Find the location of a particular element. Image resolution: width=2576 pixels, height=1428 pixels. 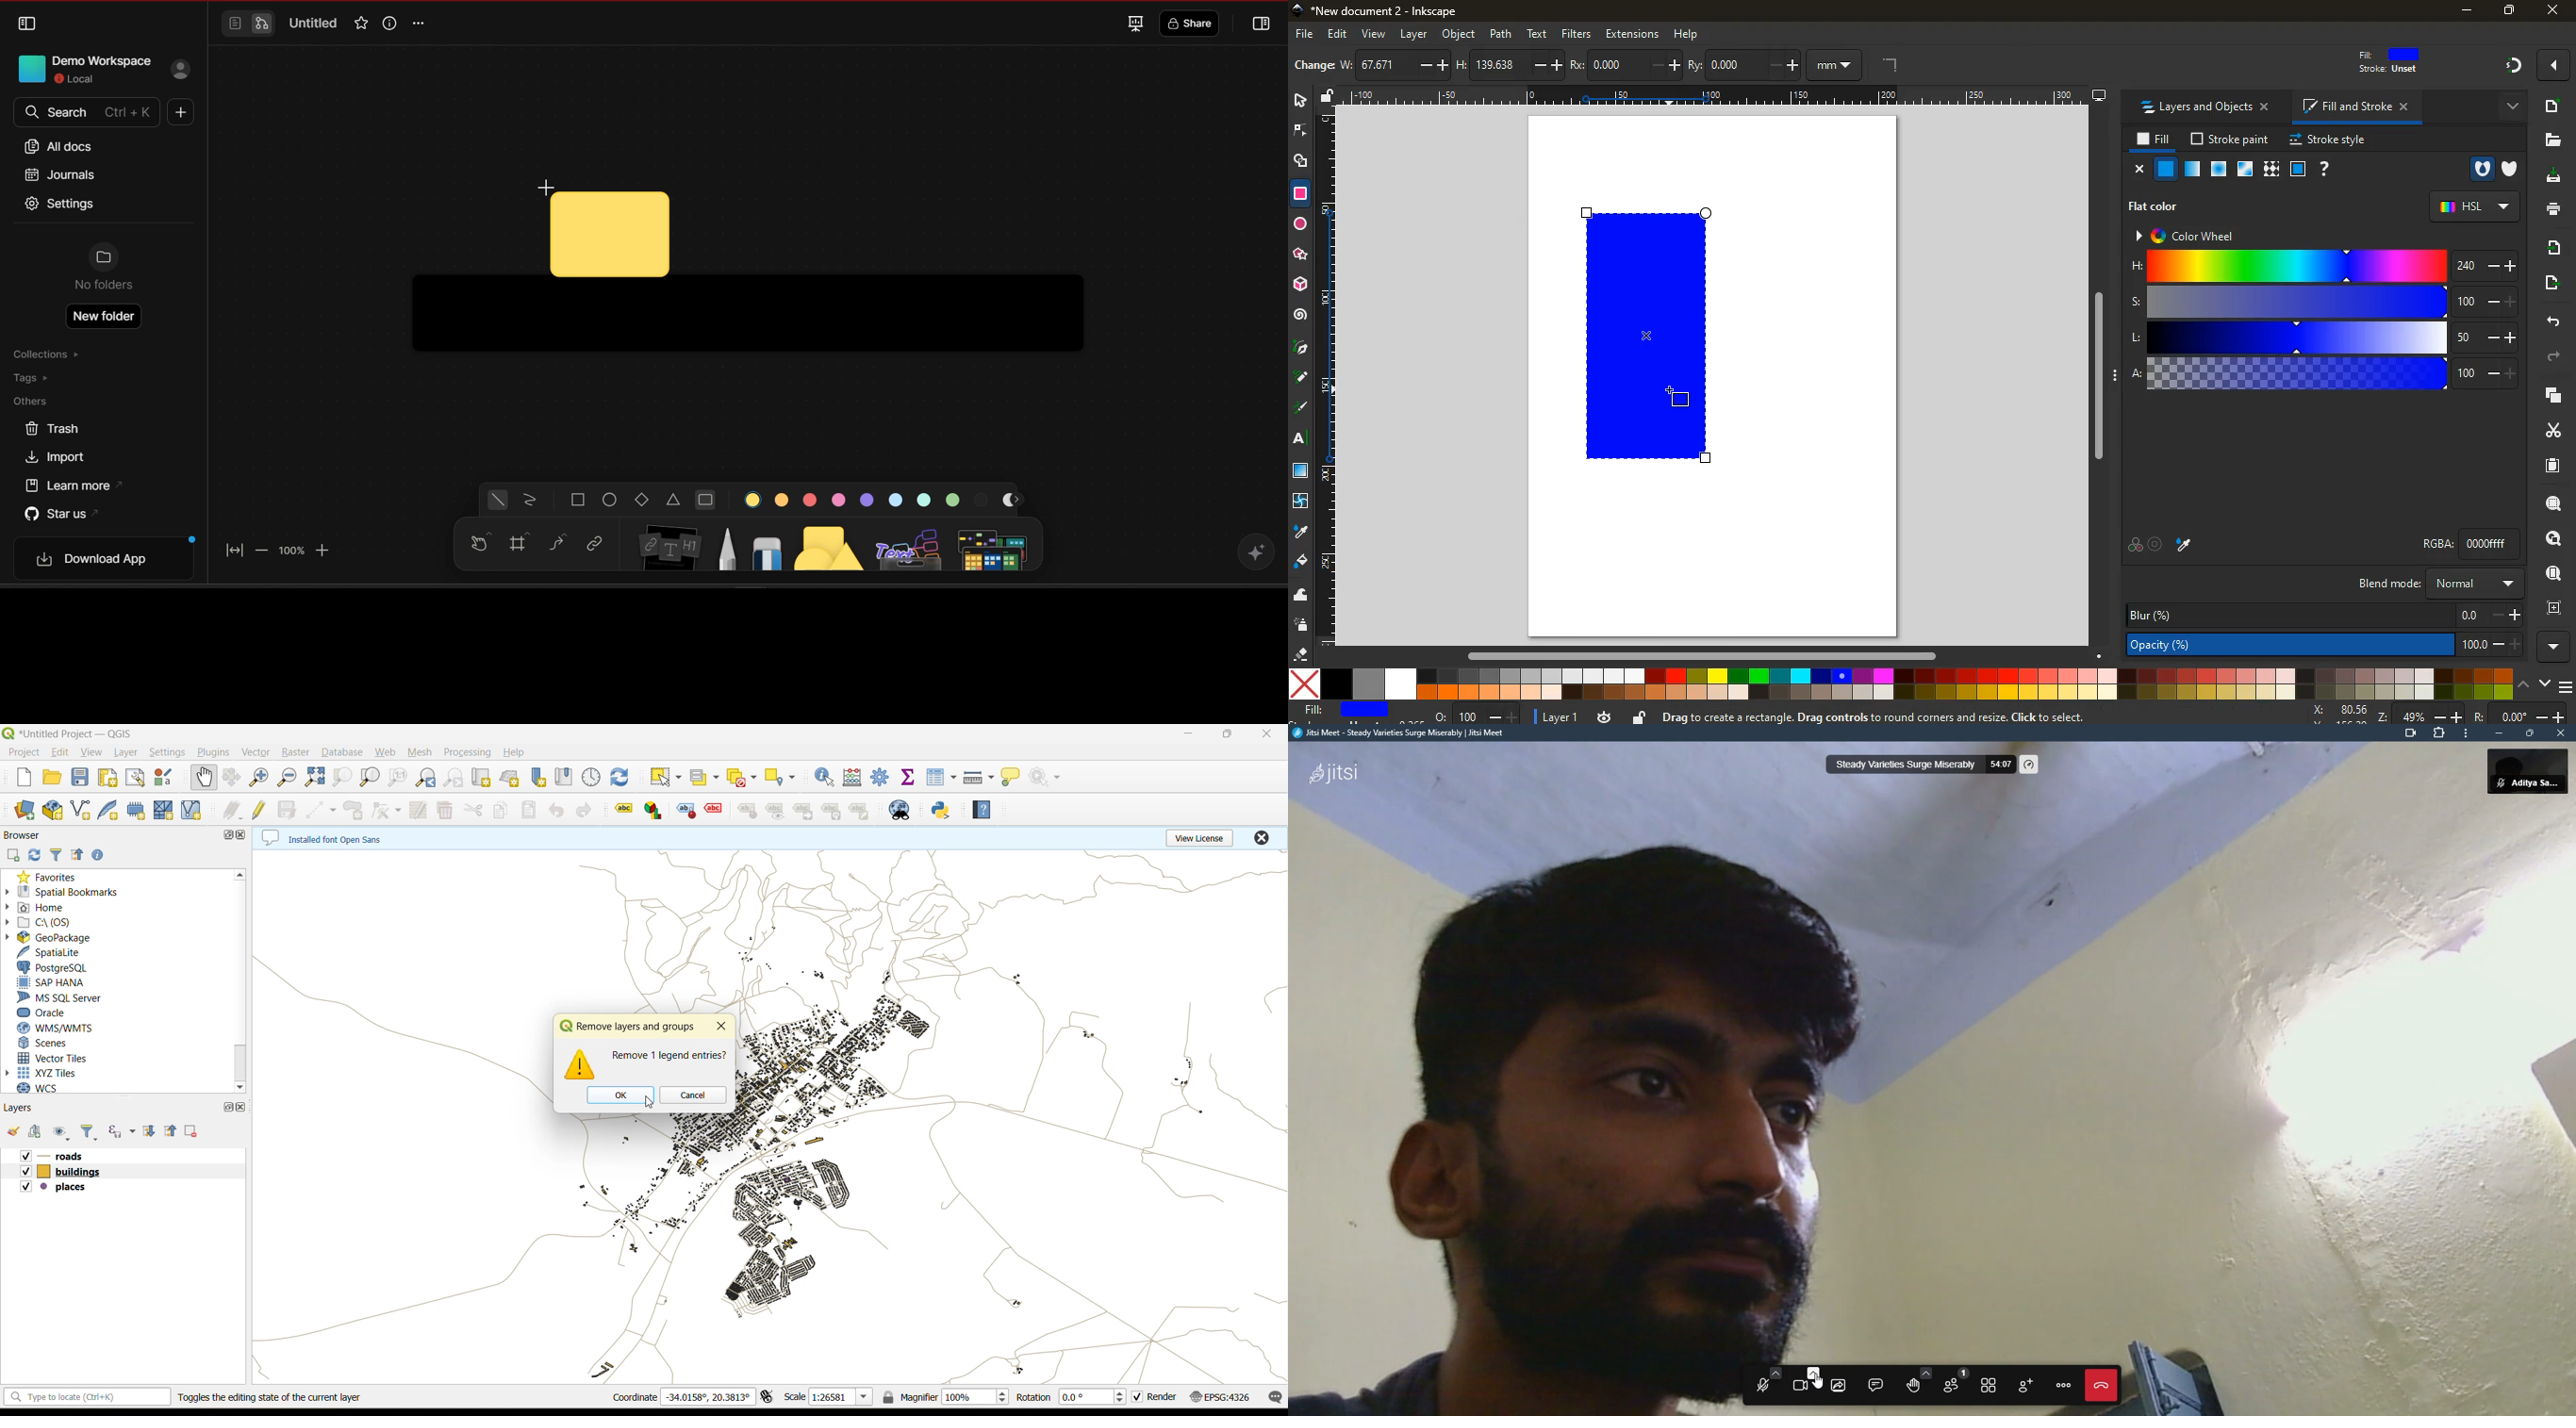

blur is located at coordinates (2325, 615).